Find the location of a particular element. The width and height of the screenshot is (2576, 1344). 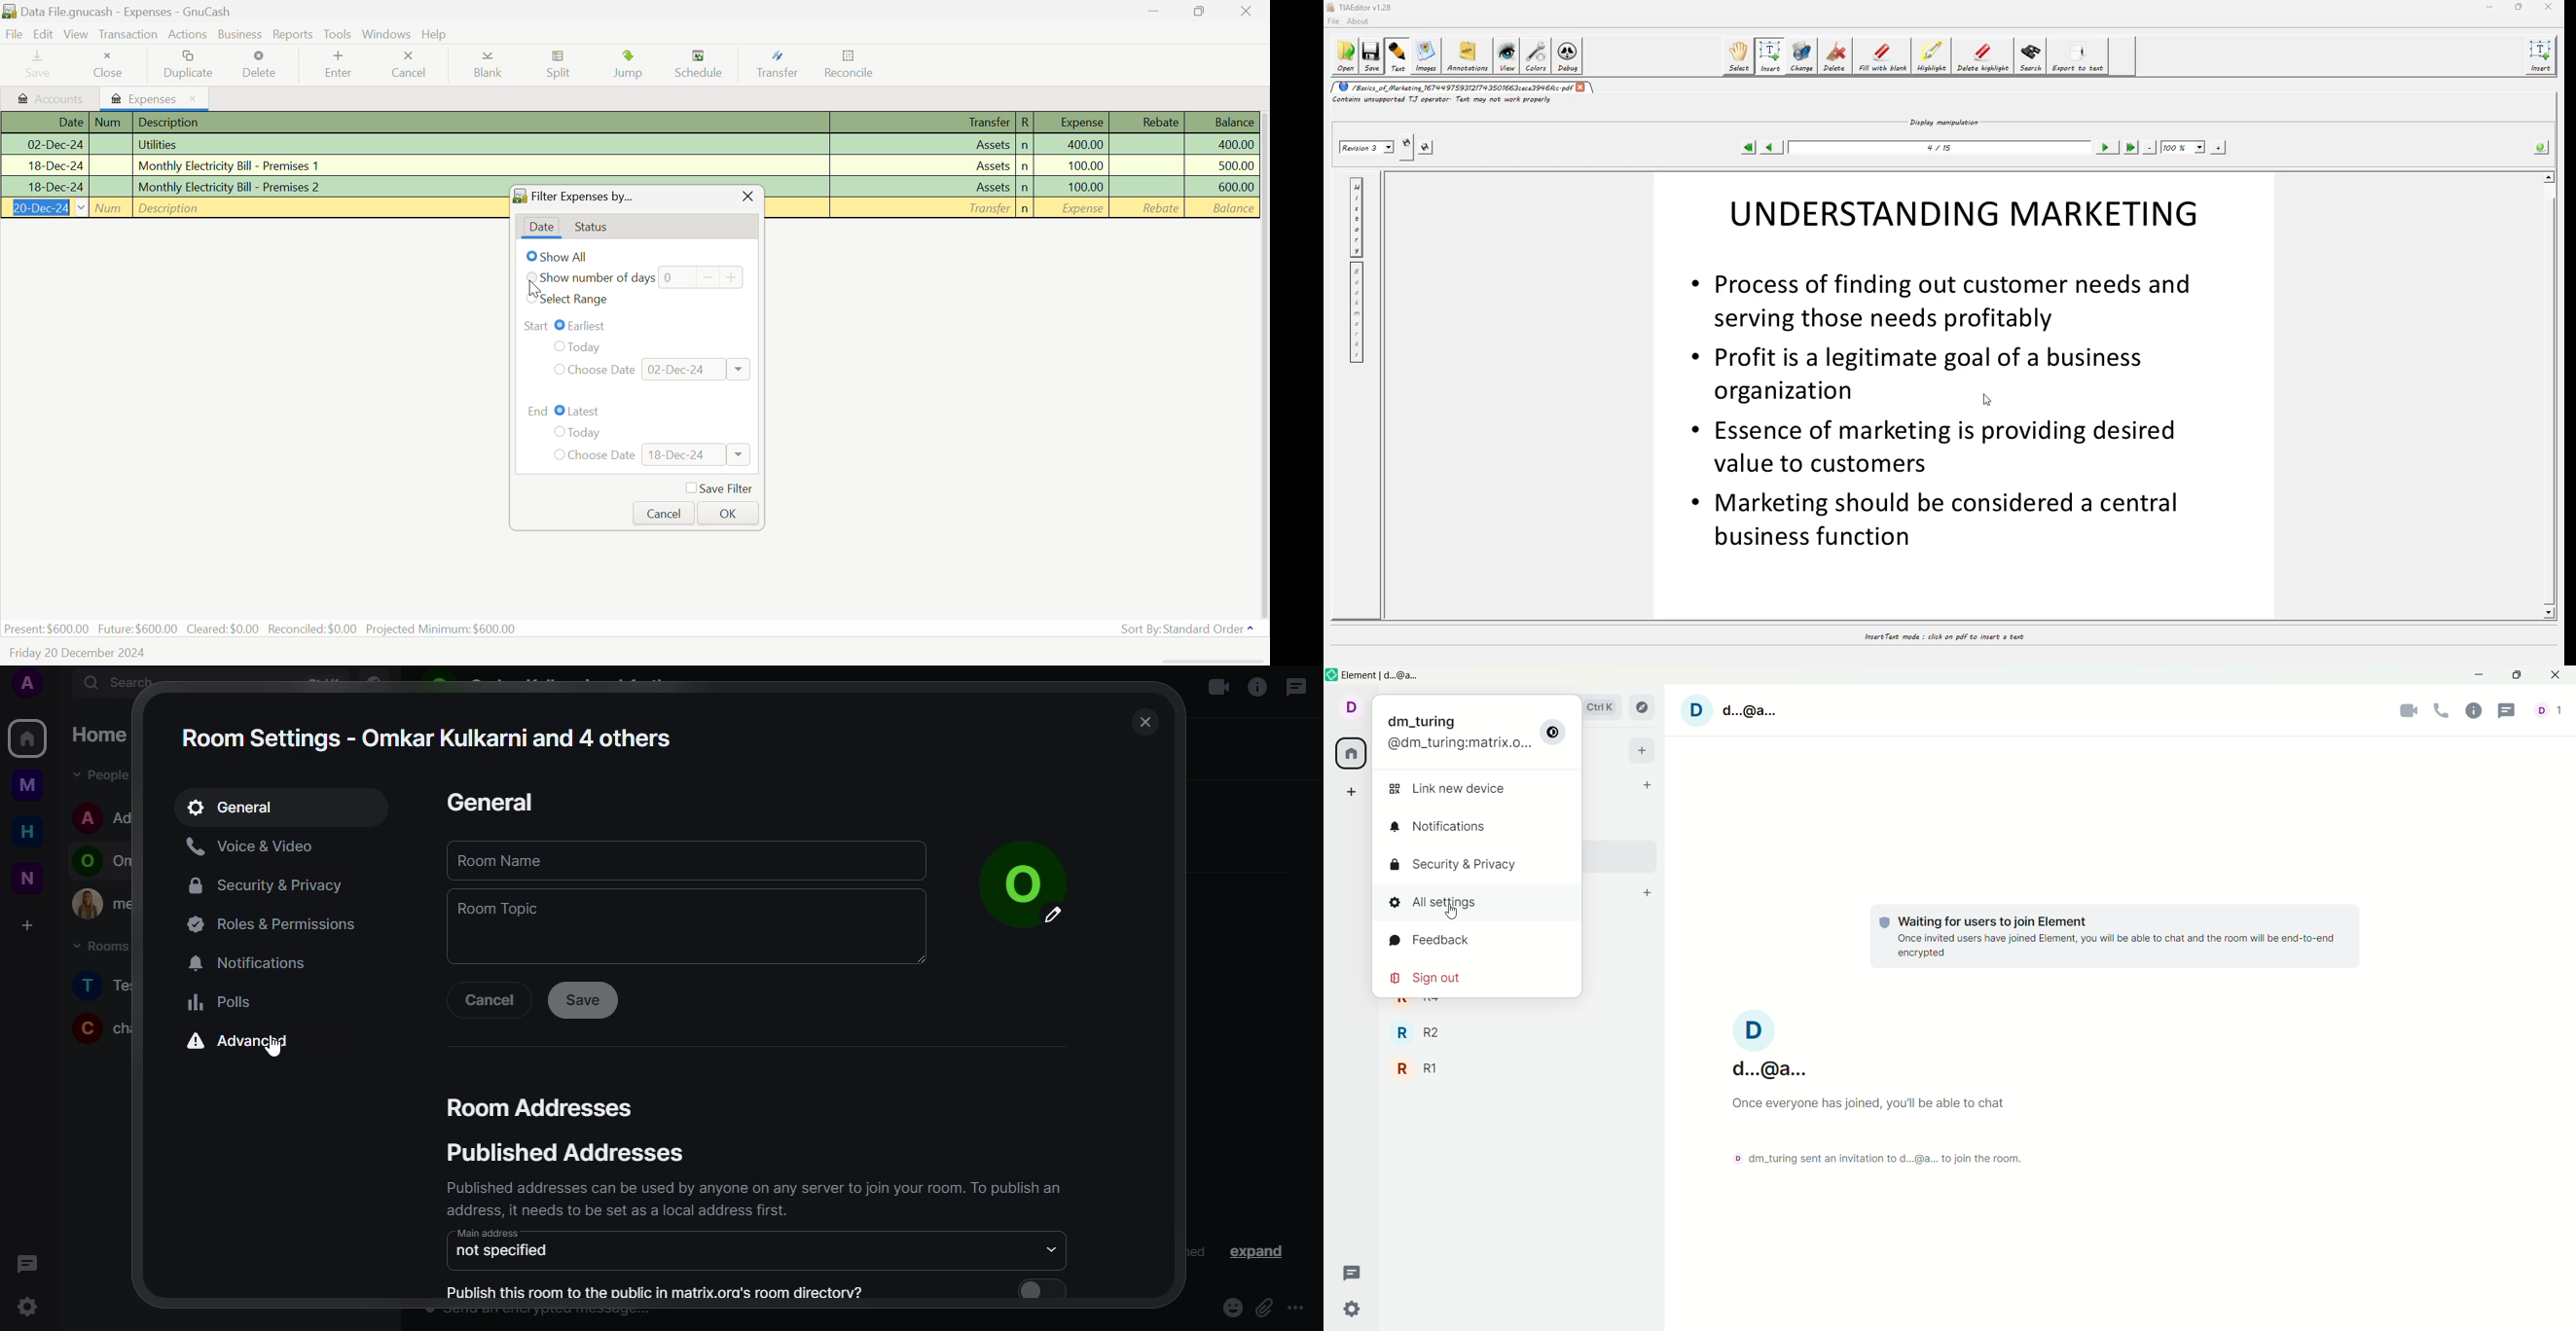

tools is located at coordinates (337, 34).